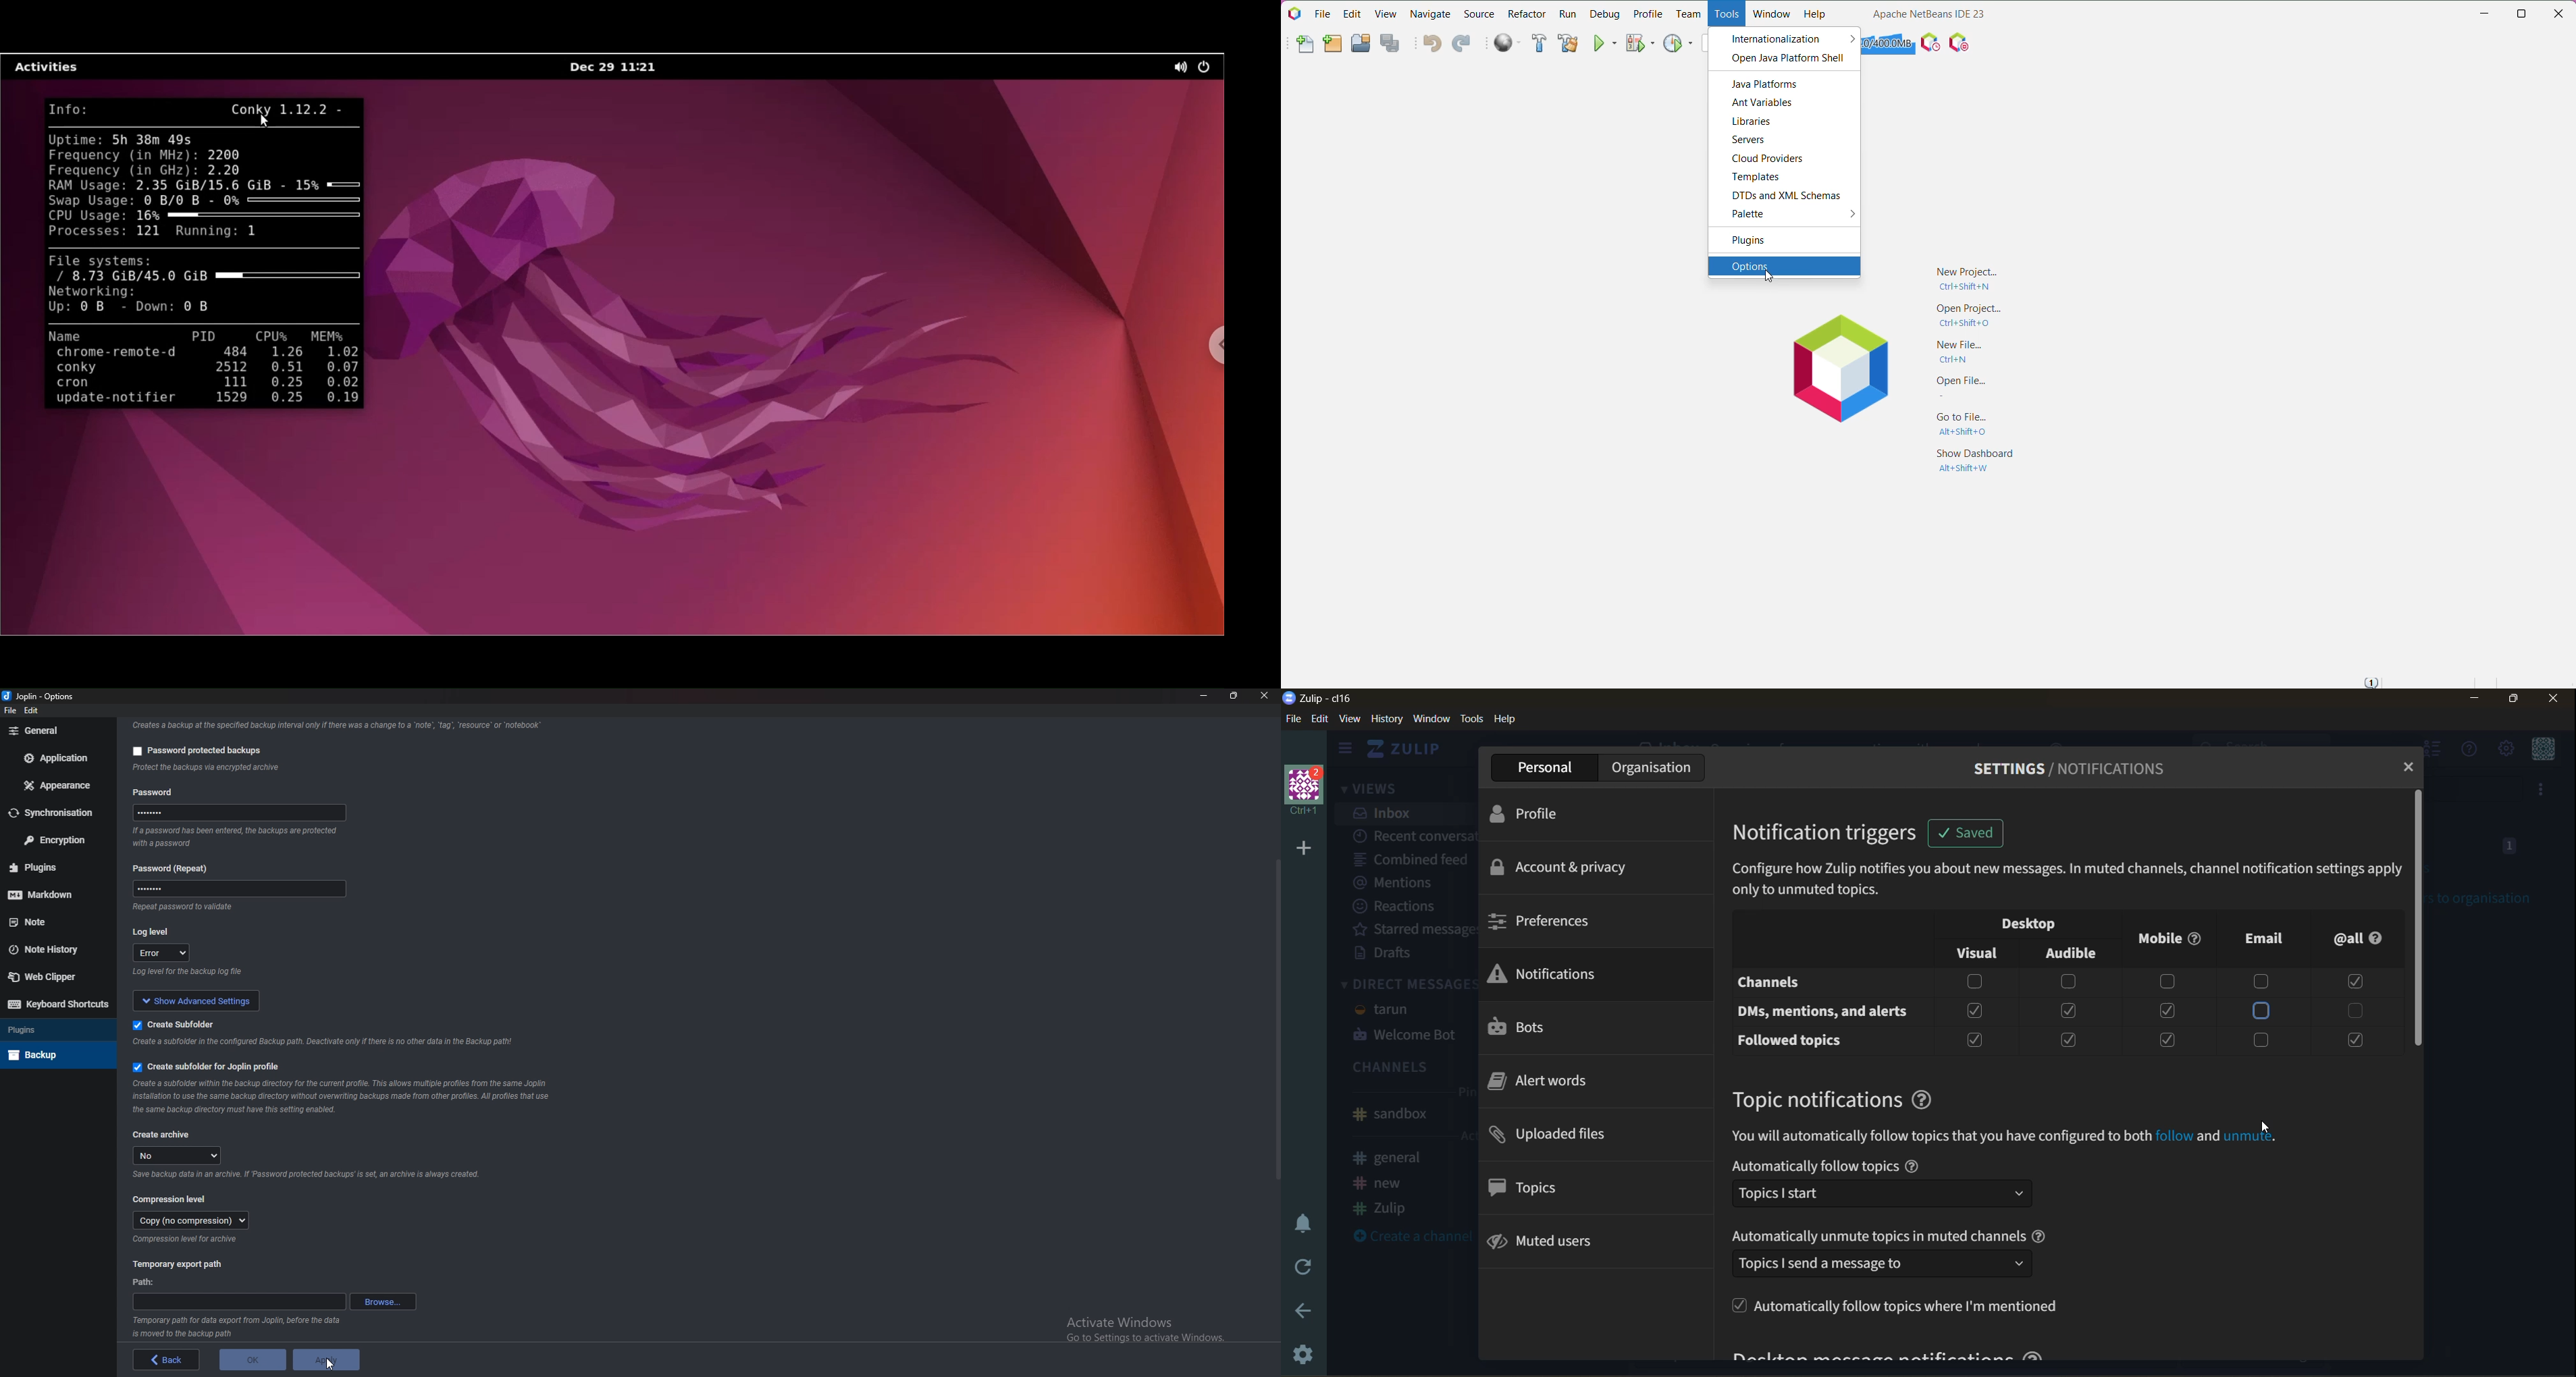  What do you see at coordinates (238, 1328) in the screenshot?
I see `Info` at bounding box center [238, 1328].